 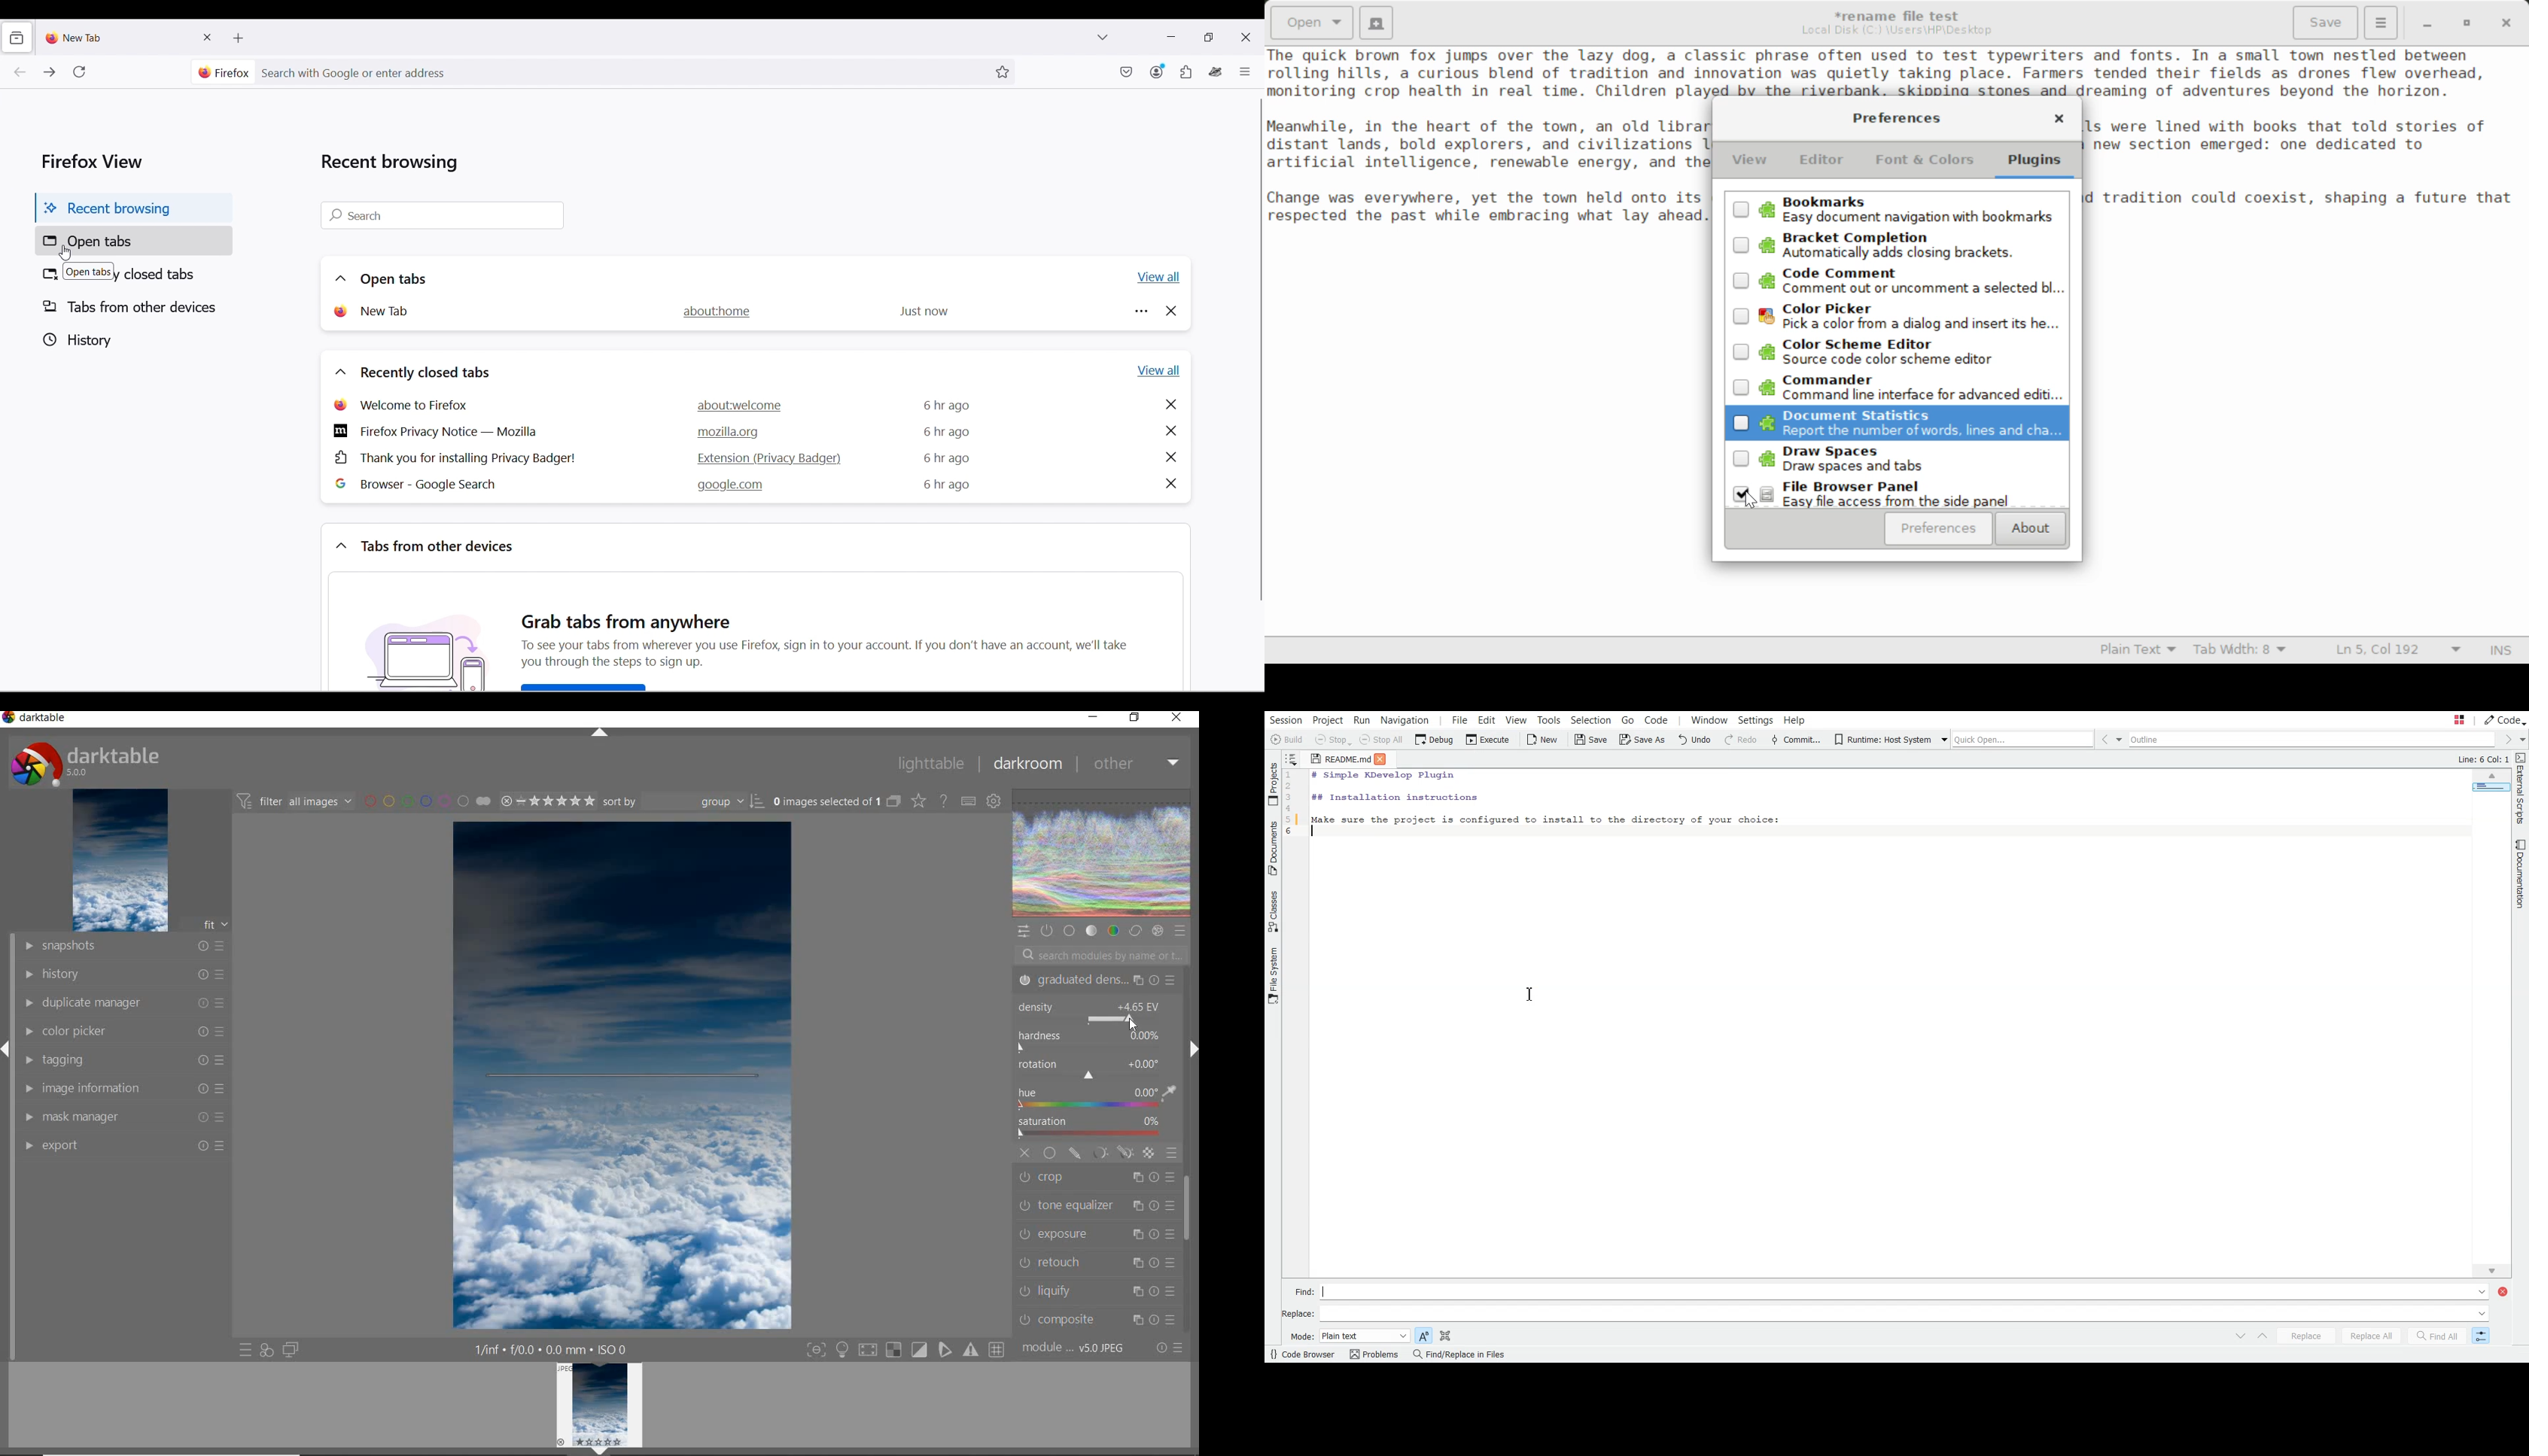 I want to click on Collapse Open tabs list, so click(x=340, y=279).